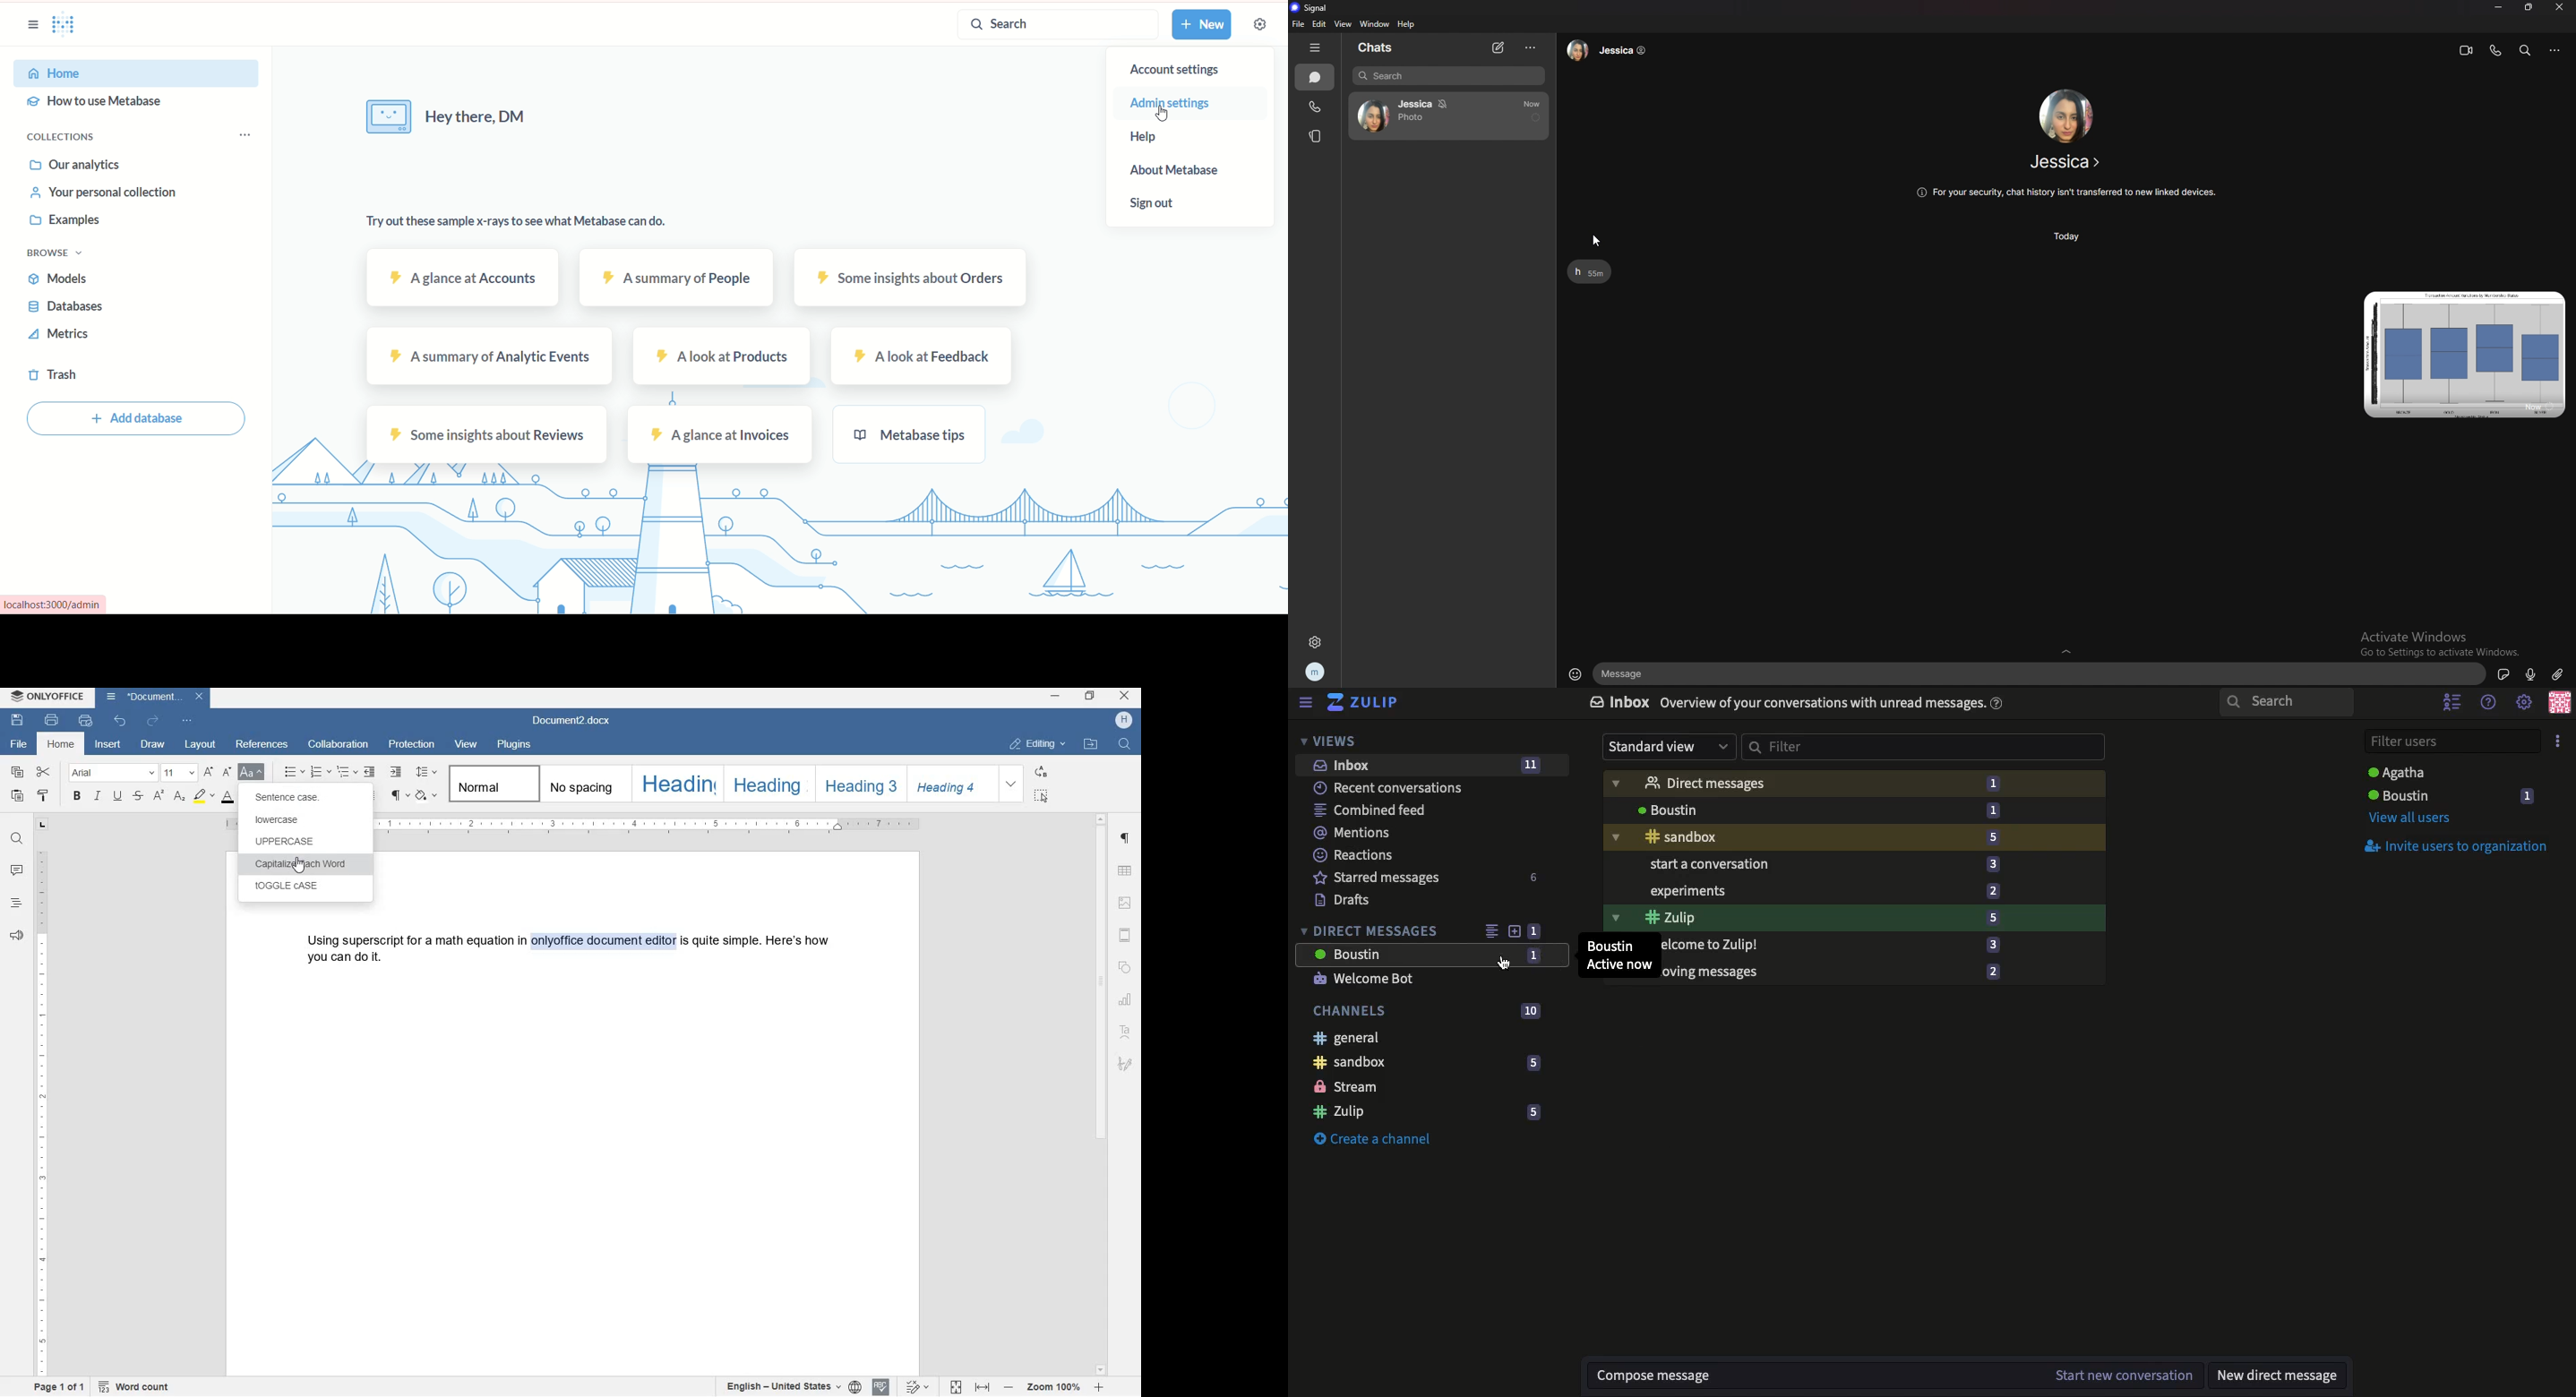  I want to click on save, so click(19, 720).